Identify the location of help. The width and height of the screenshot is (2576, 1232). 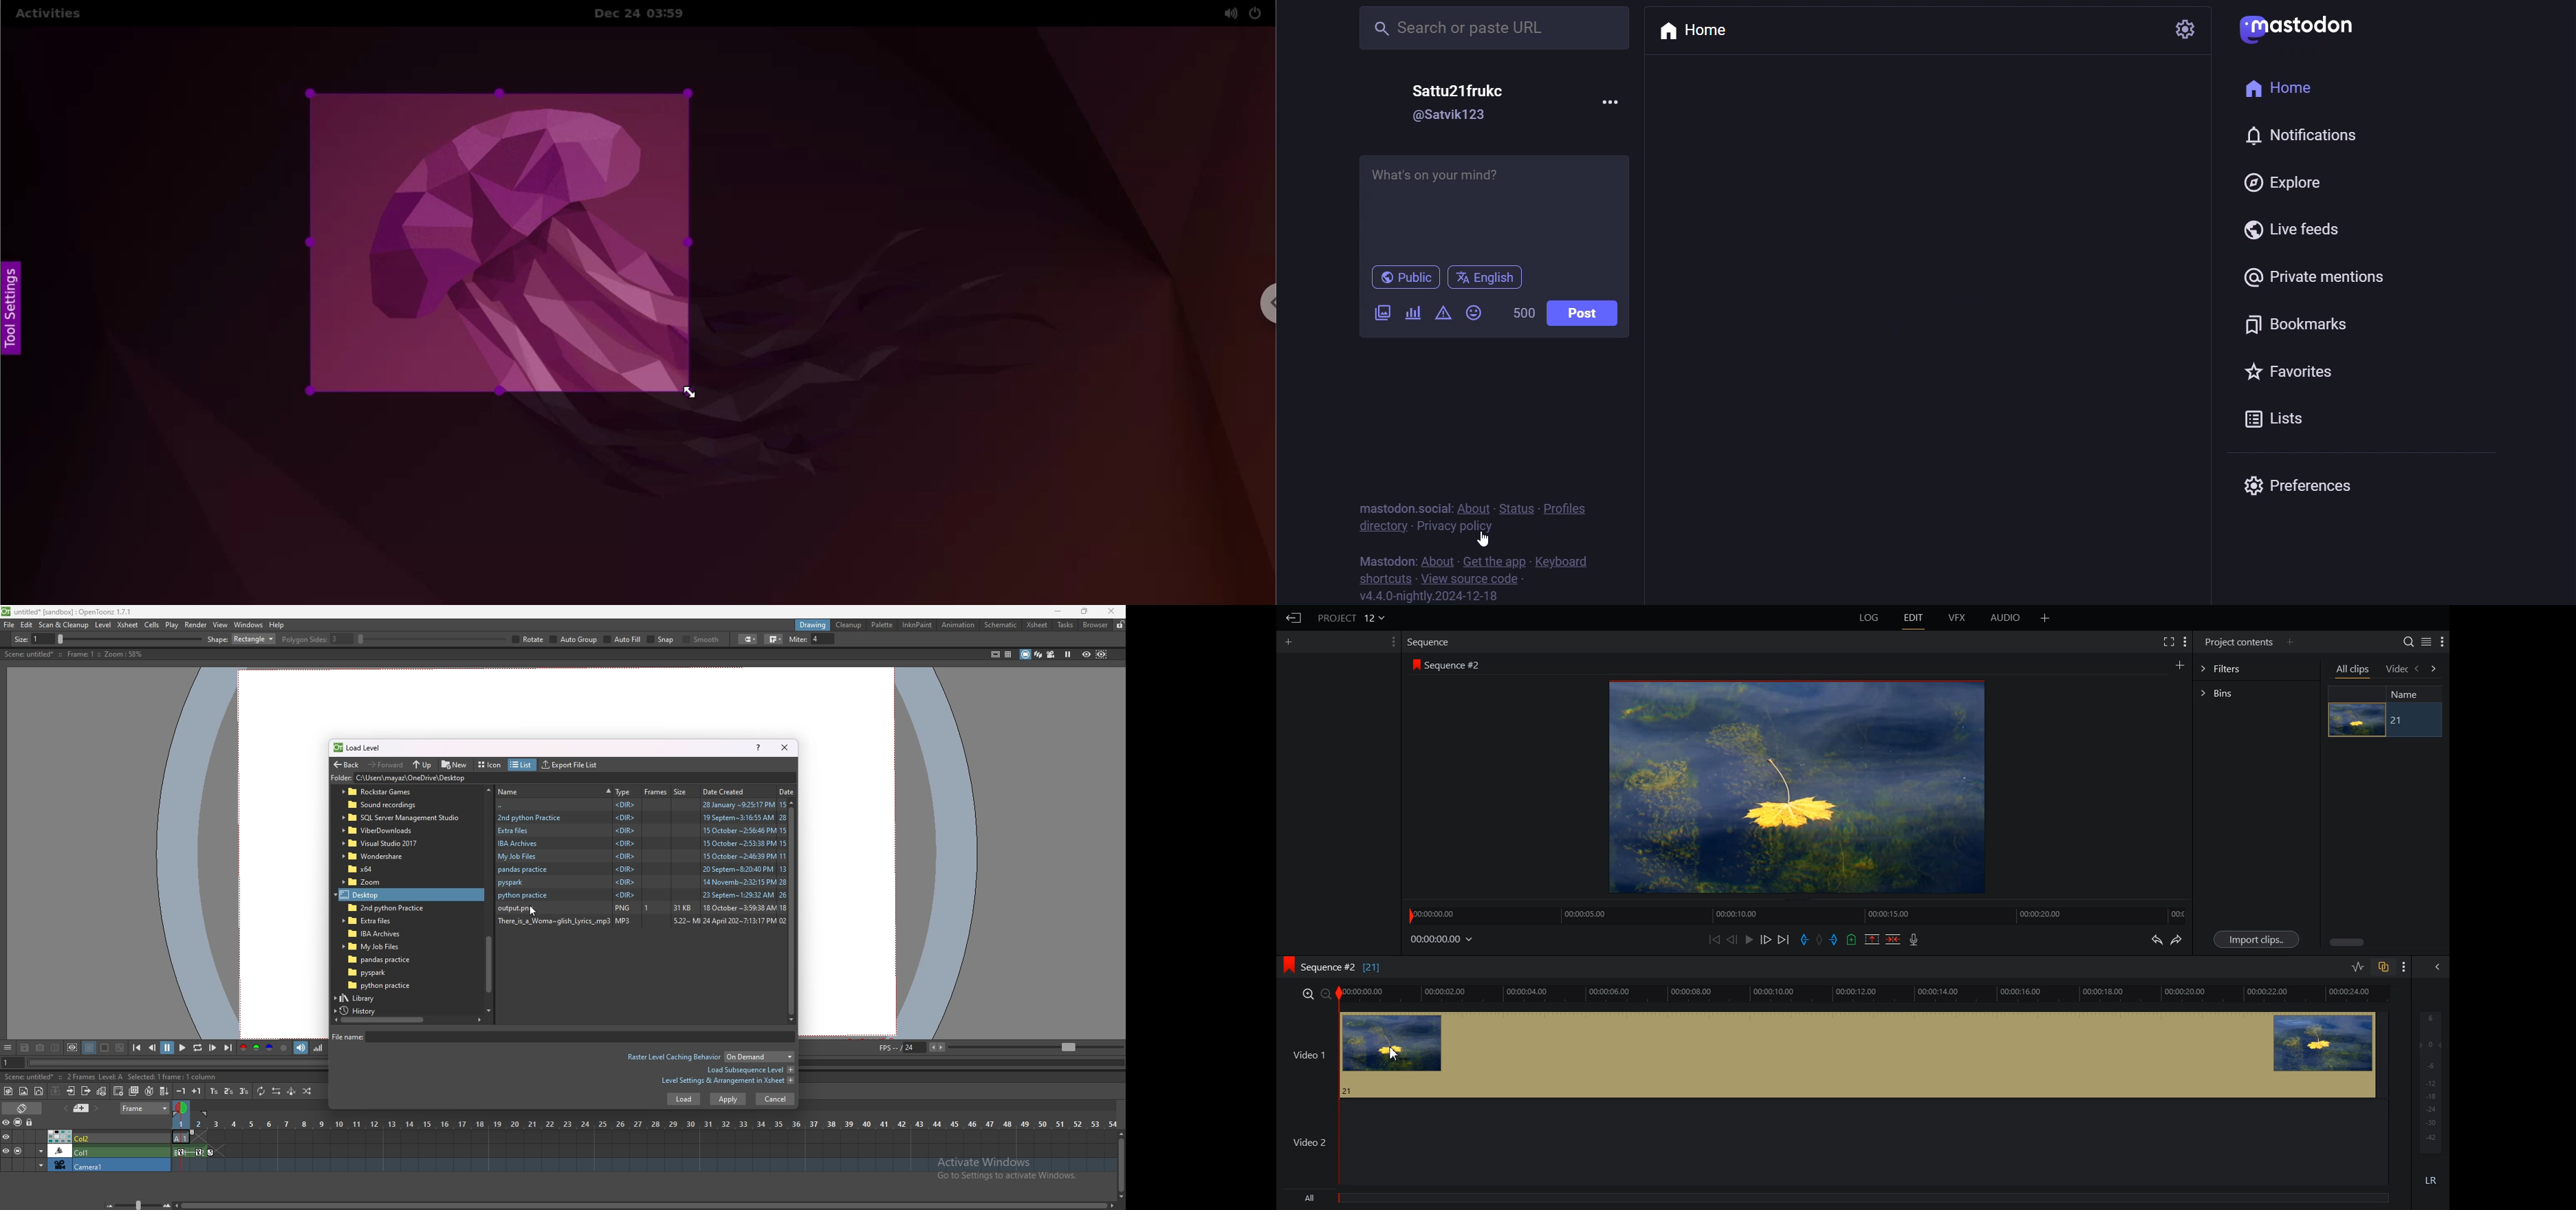
(758, 747).